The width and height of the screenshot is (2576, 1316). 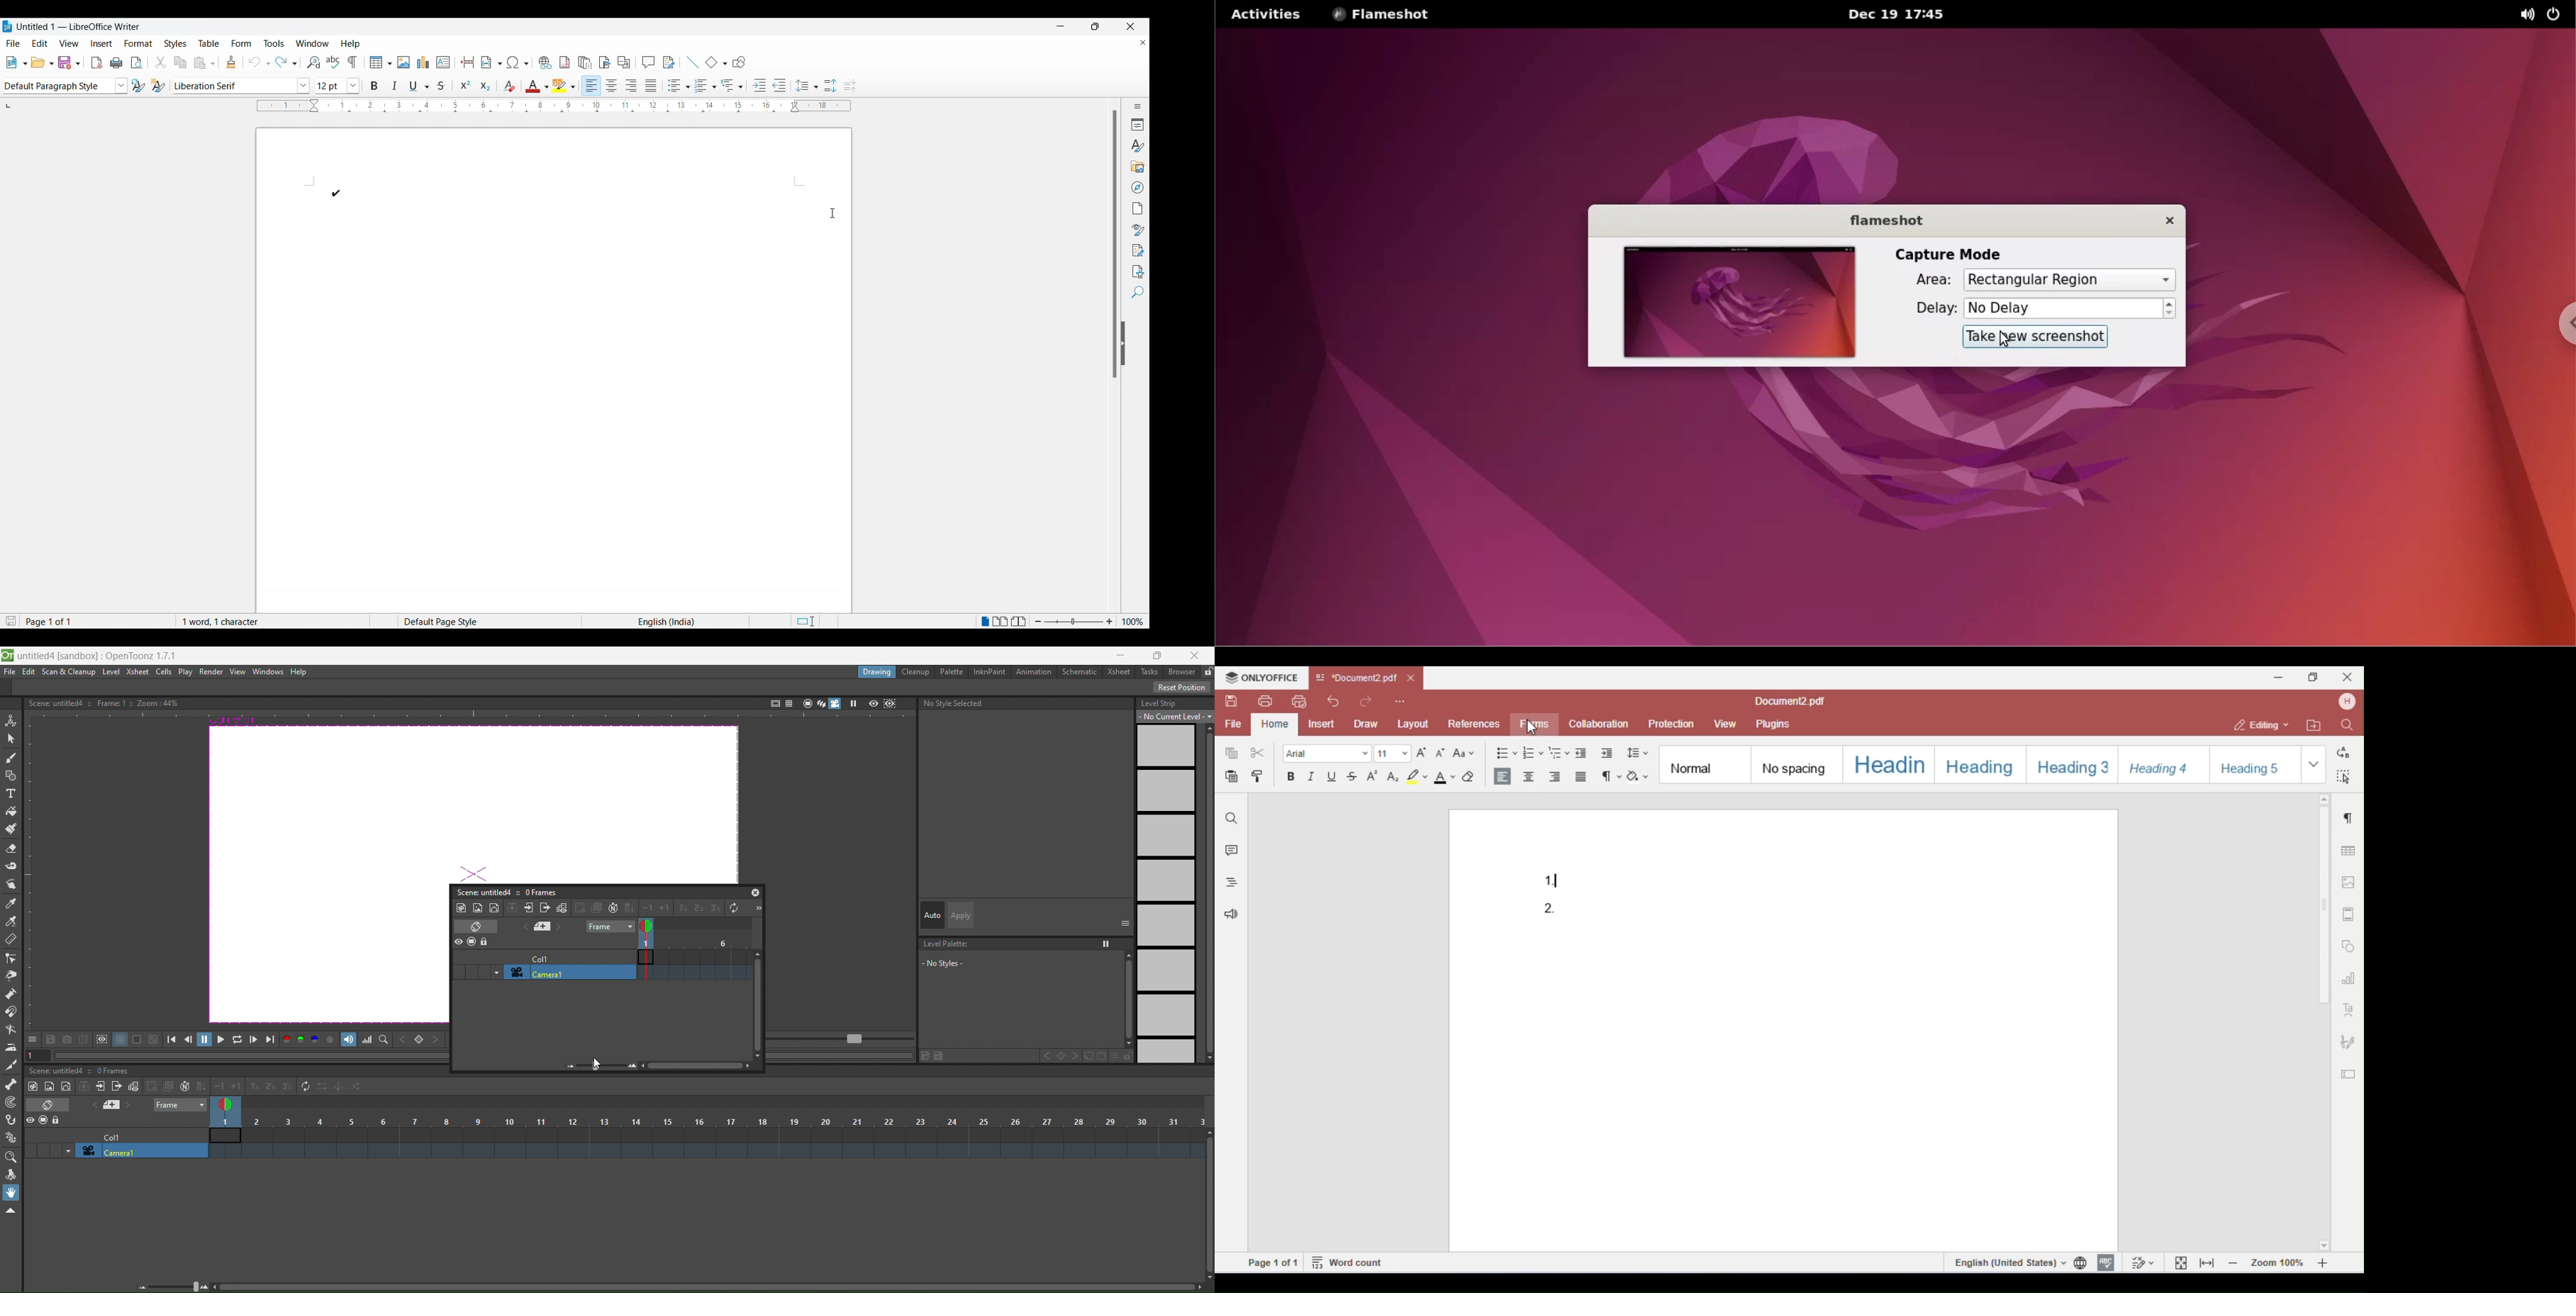 What do you see at coordinates (12, 1120) in the screenshot?
I see `hook tool` at bounding box center [12, 1120].